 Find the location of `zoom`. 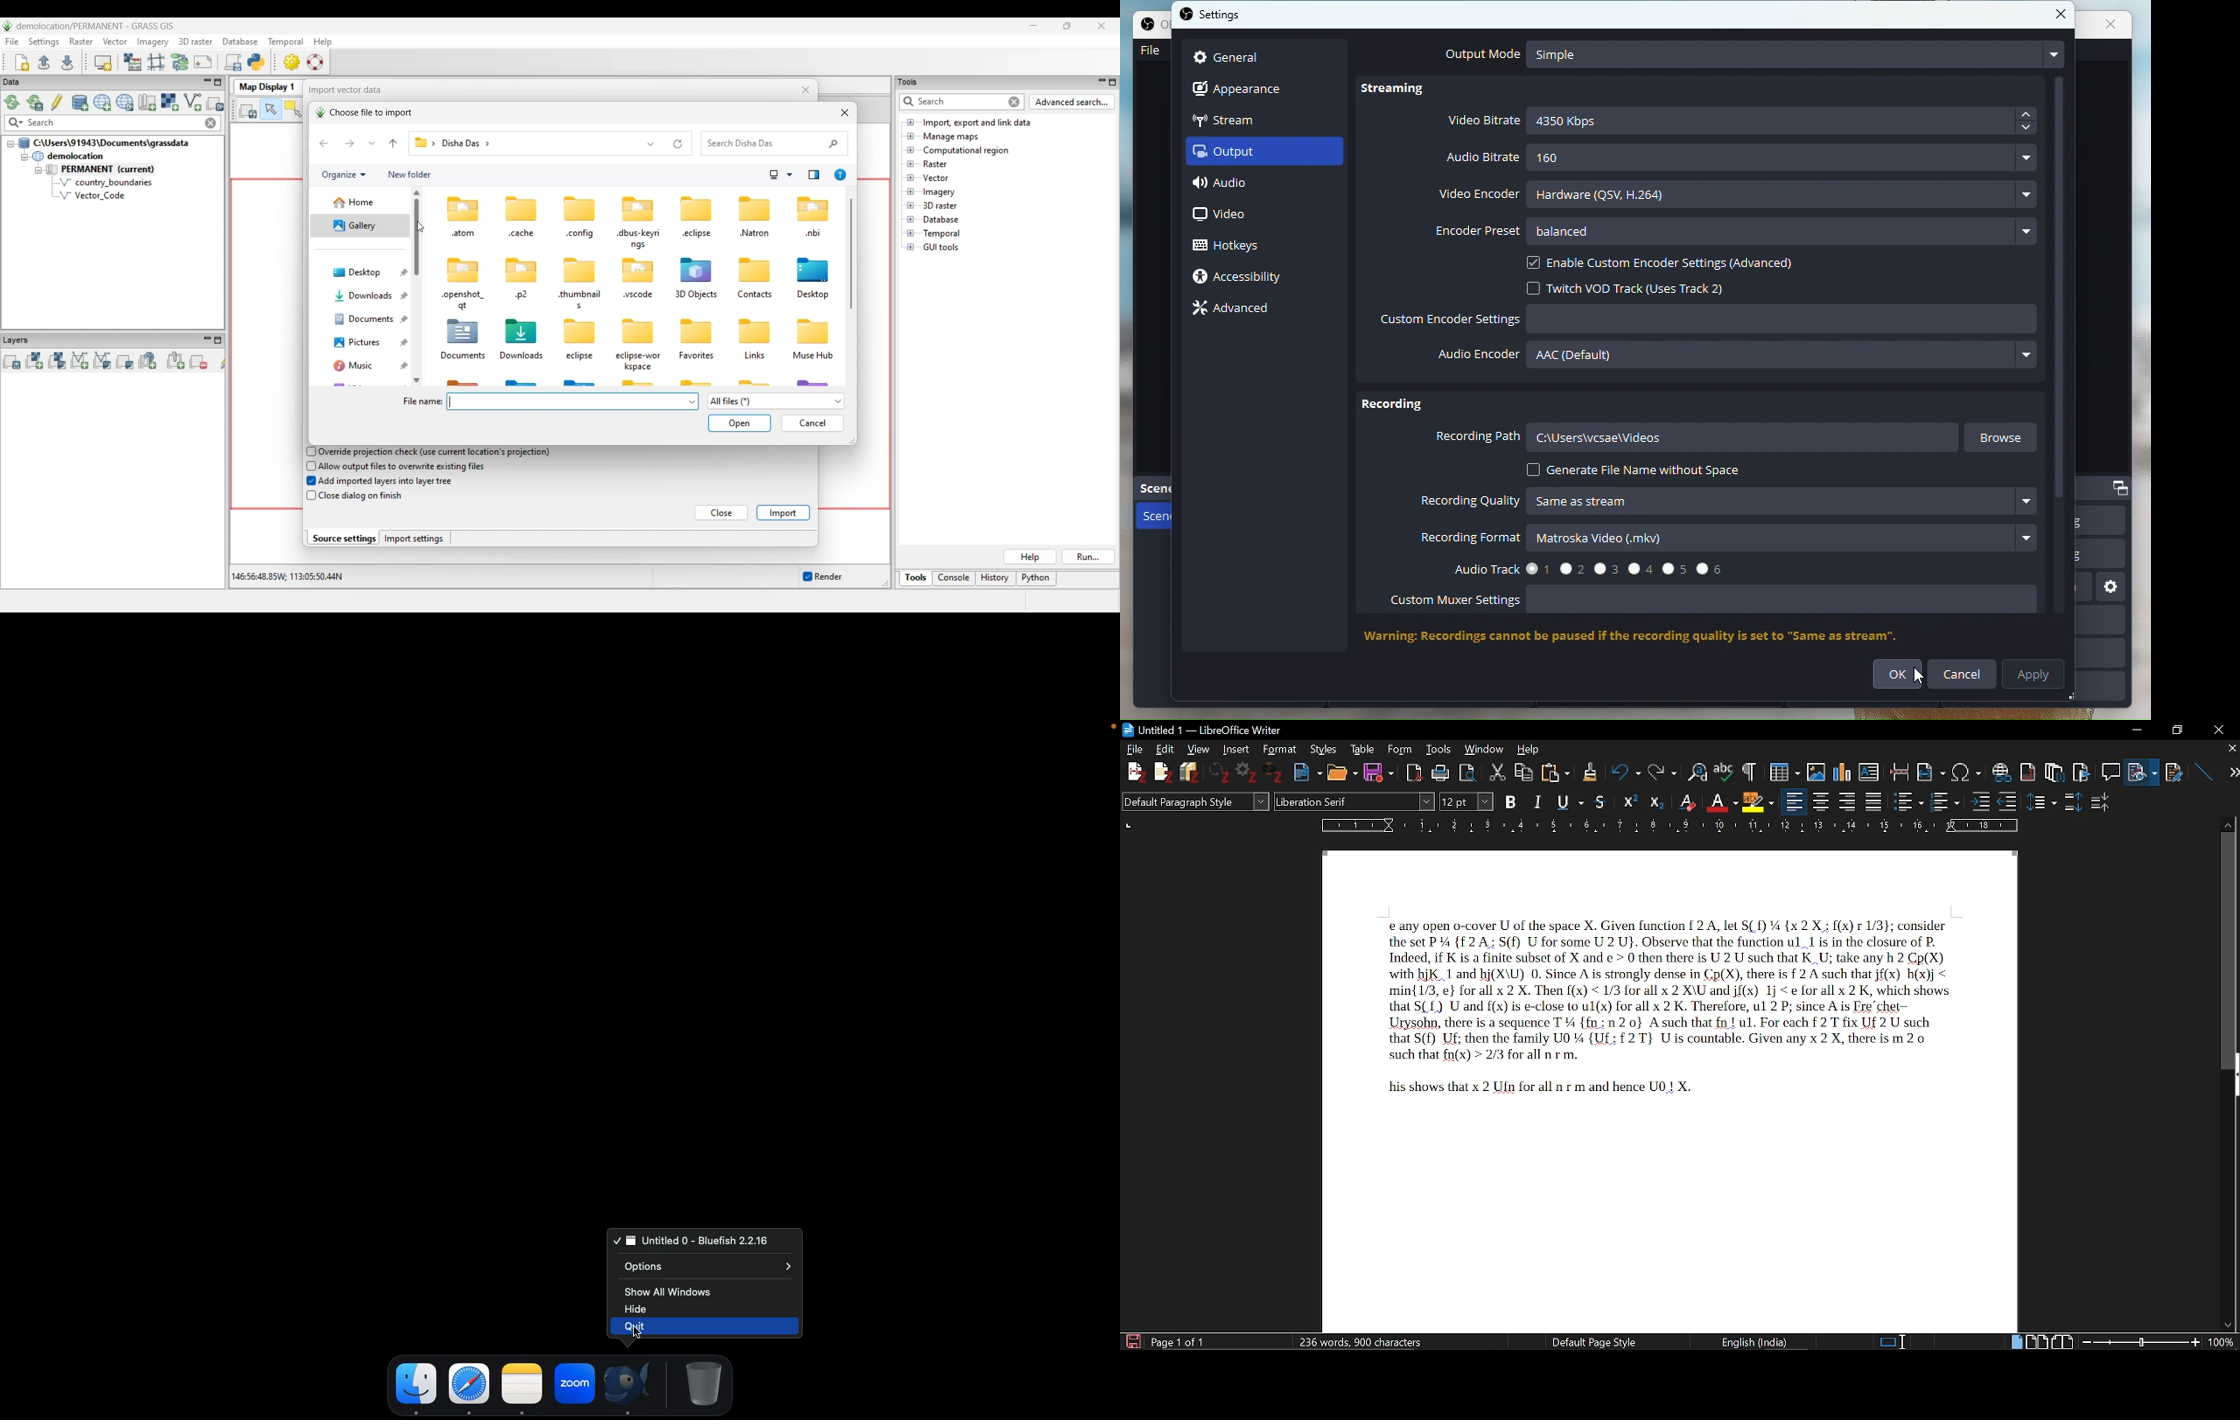

zoom is located at coordinates (573, 1386).